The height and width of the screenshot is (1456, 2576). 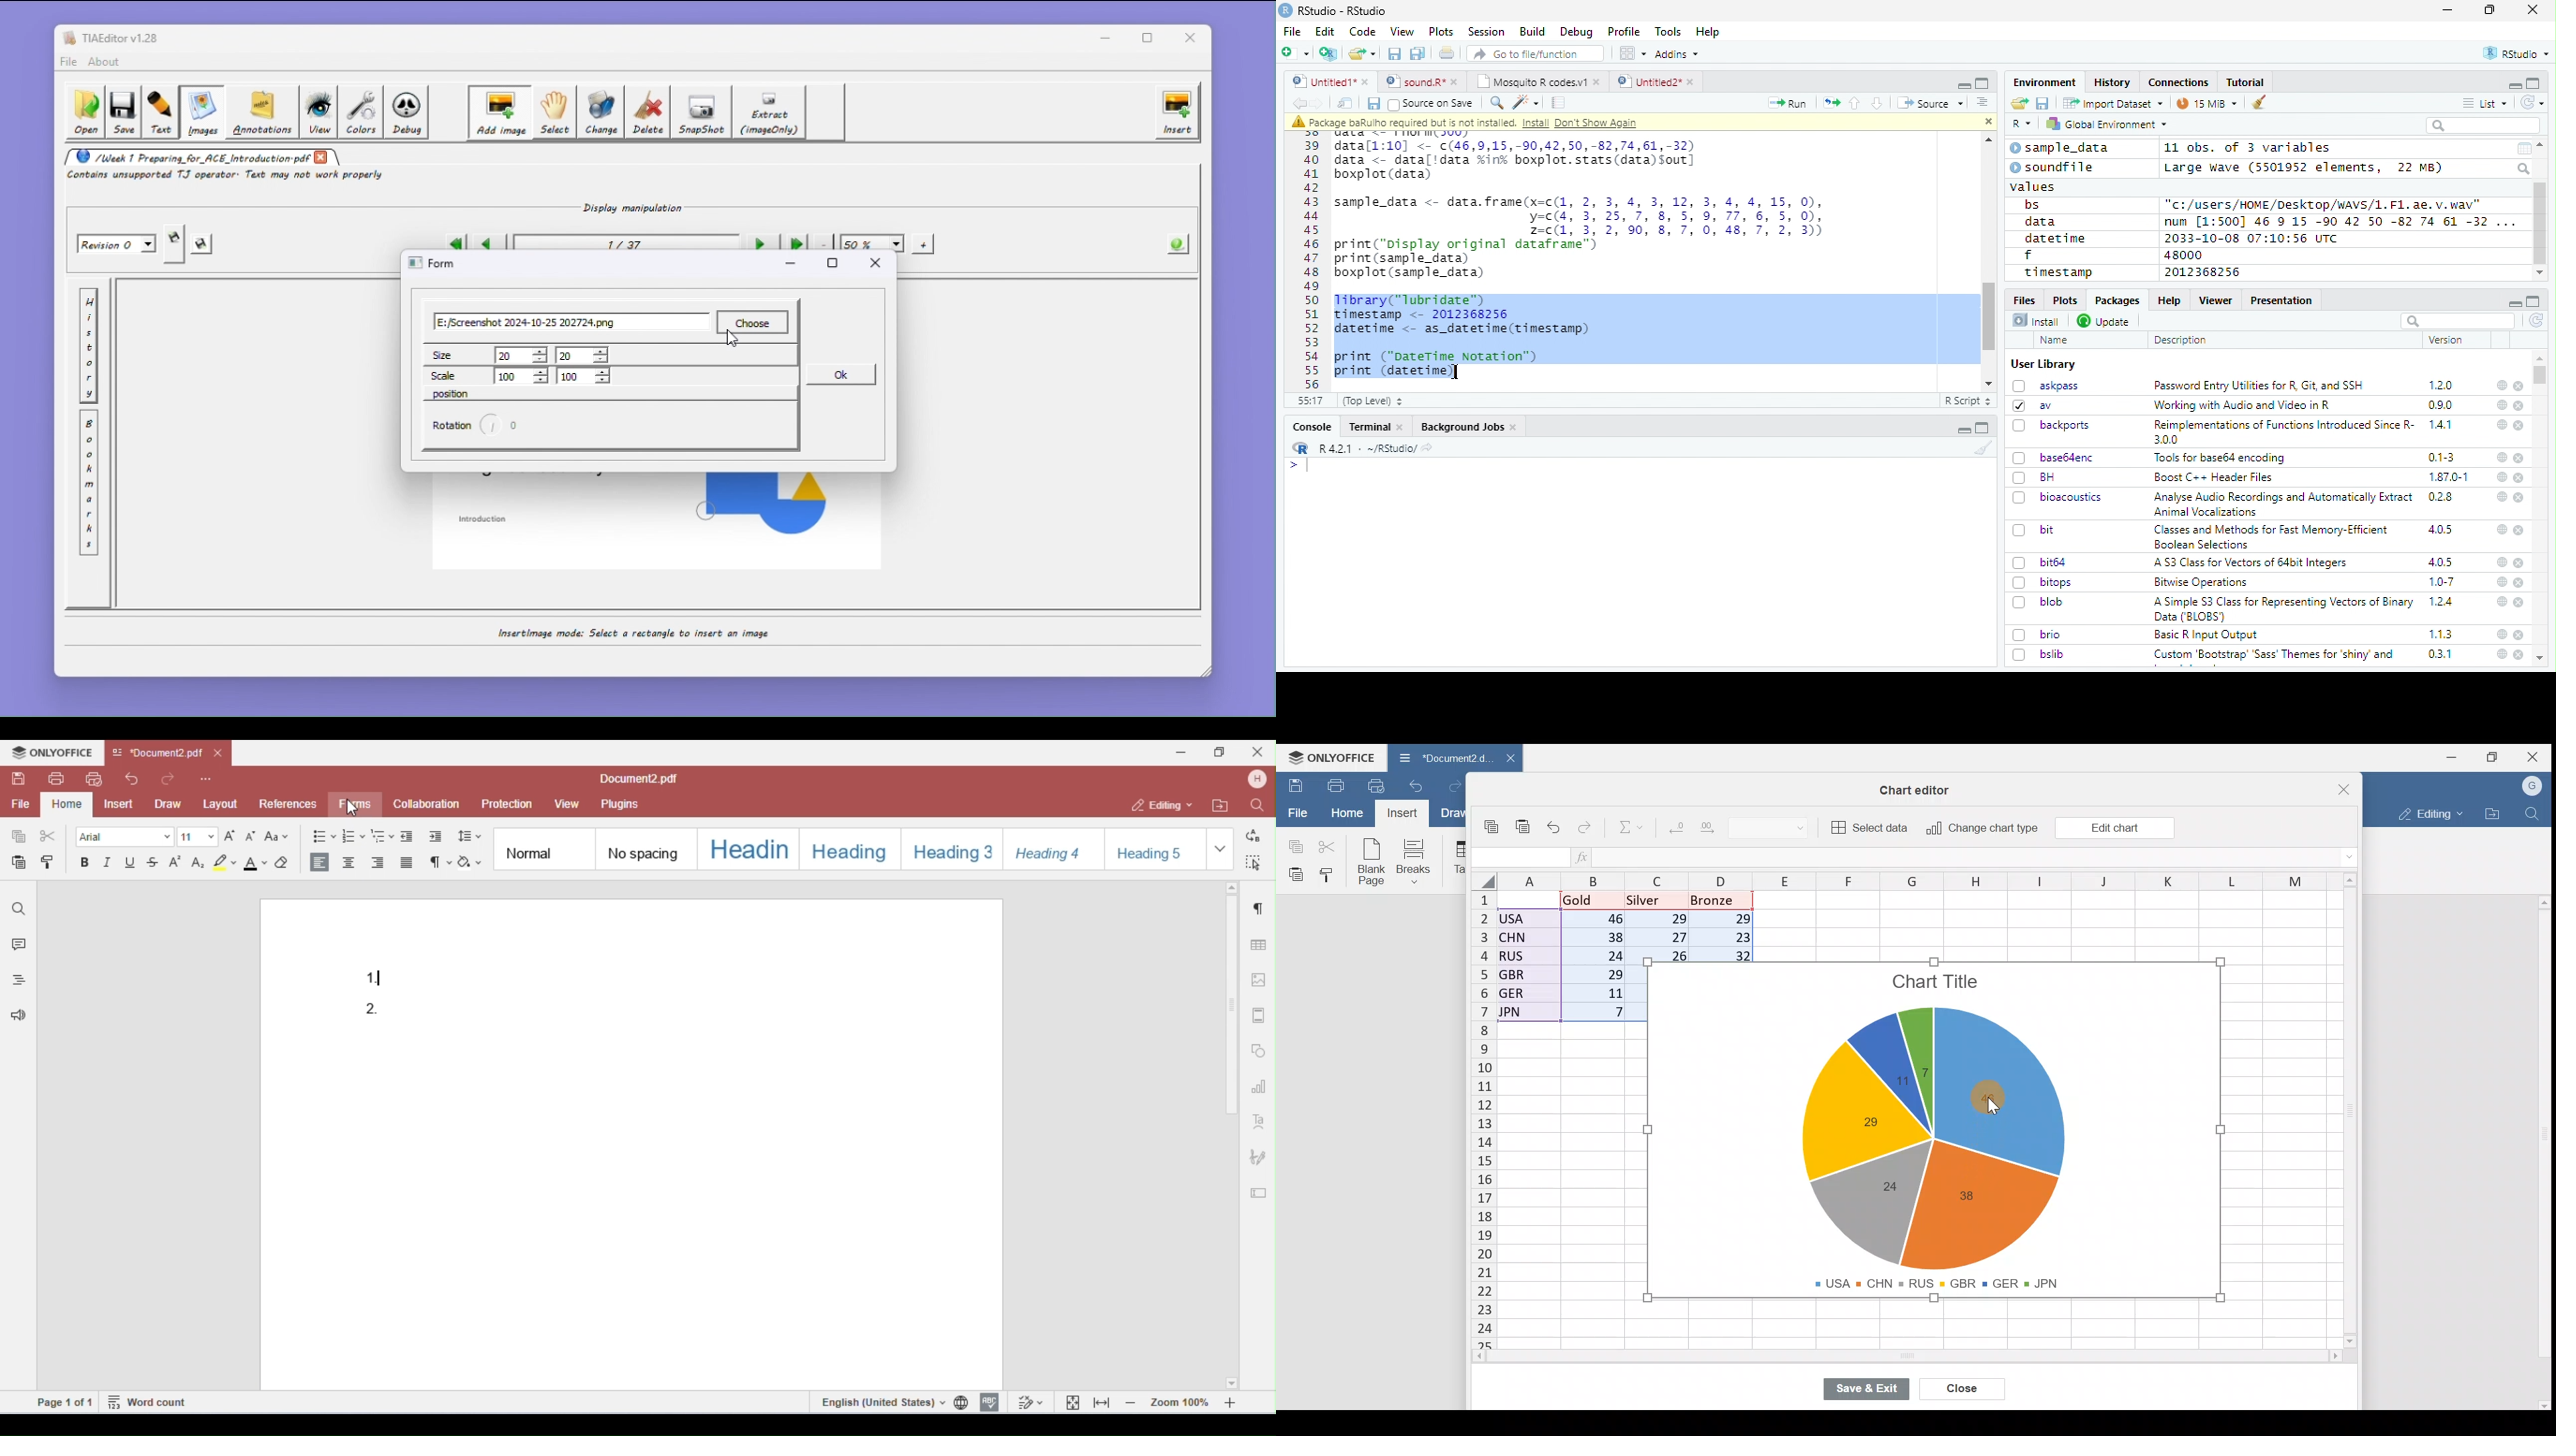 What do you see at coordinates (2259, 386) in the screenshot?
I see `Password Entry Utilities for R, Git, and SSH` at bounding box center [2259, 386].